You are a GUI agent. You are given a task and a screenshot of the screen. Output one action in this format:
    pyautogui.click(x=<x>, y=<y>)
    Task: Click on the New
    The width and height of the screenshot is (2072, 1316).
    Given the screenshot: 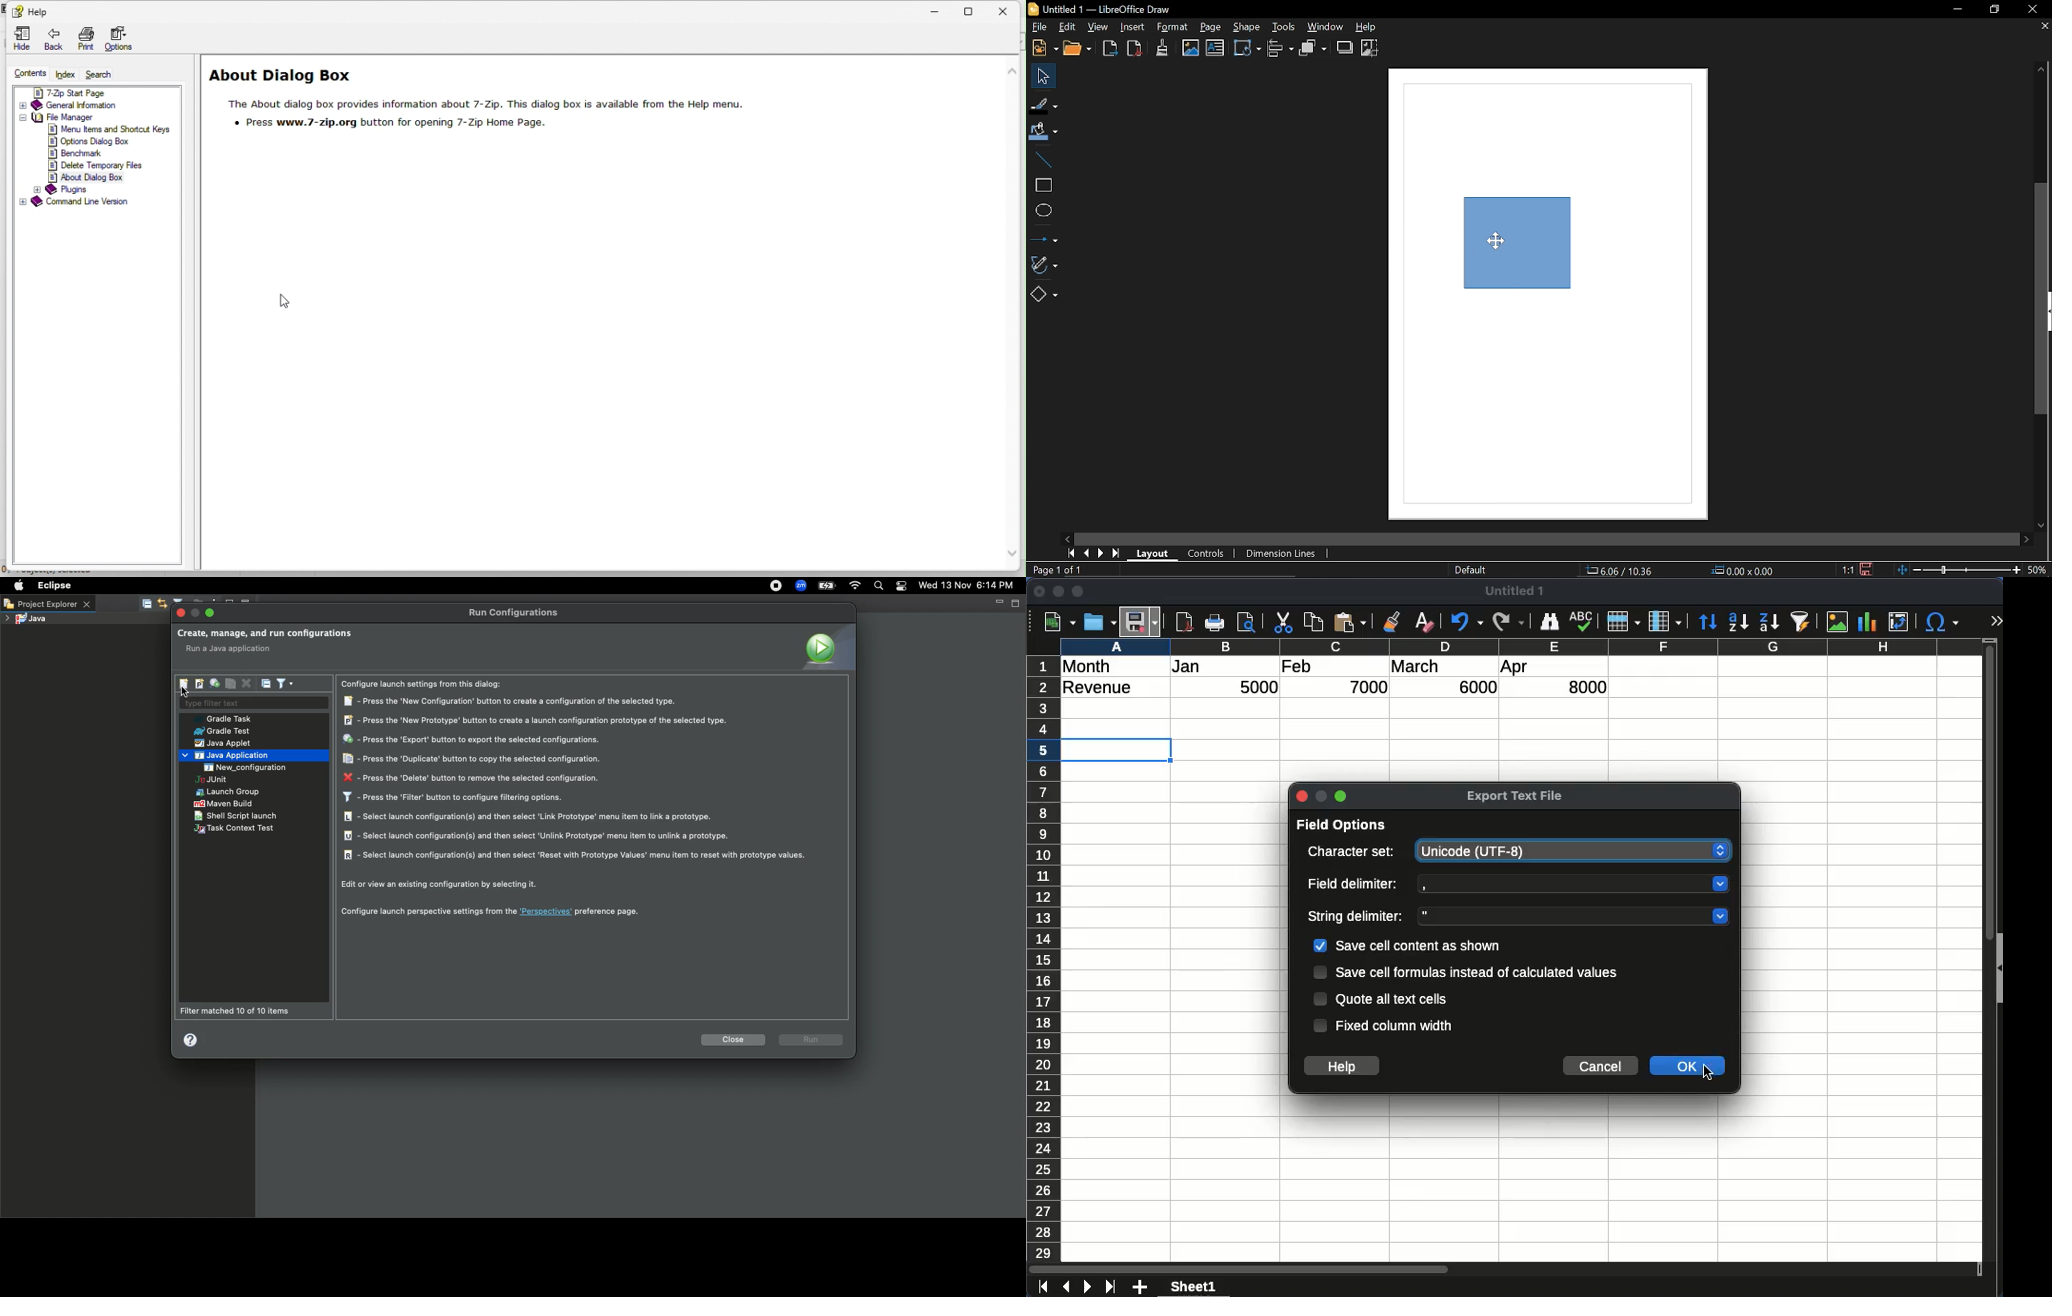 What is the action you would take?
    pyautogui.click(x=1042, y=48)
    